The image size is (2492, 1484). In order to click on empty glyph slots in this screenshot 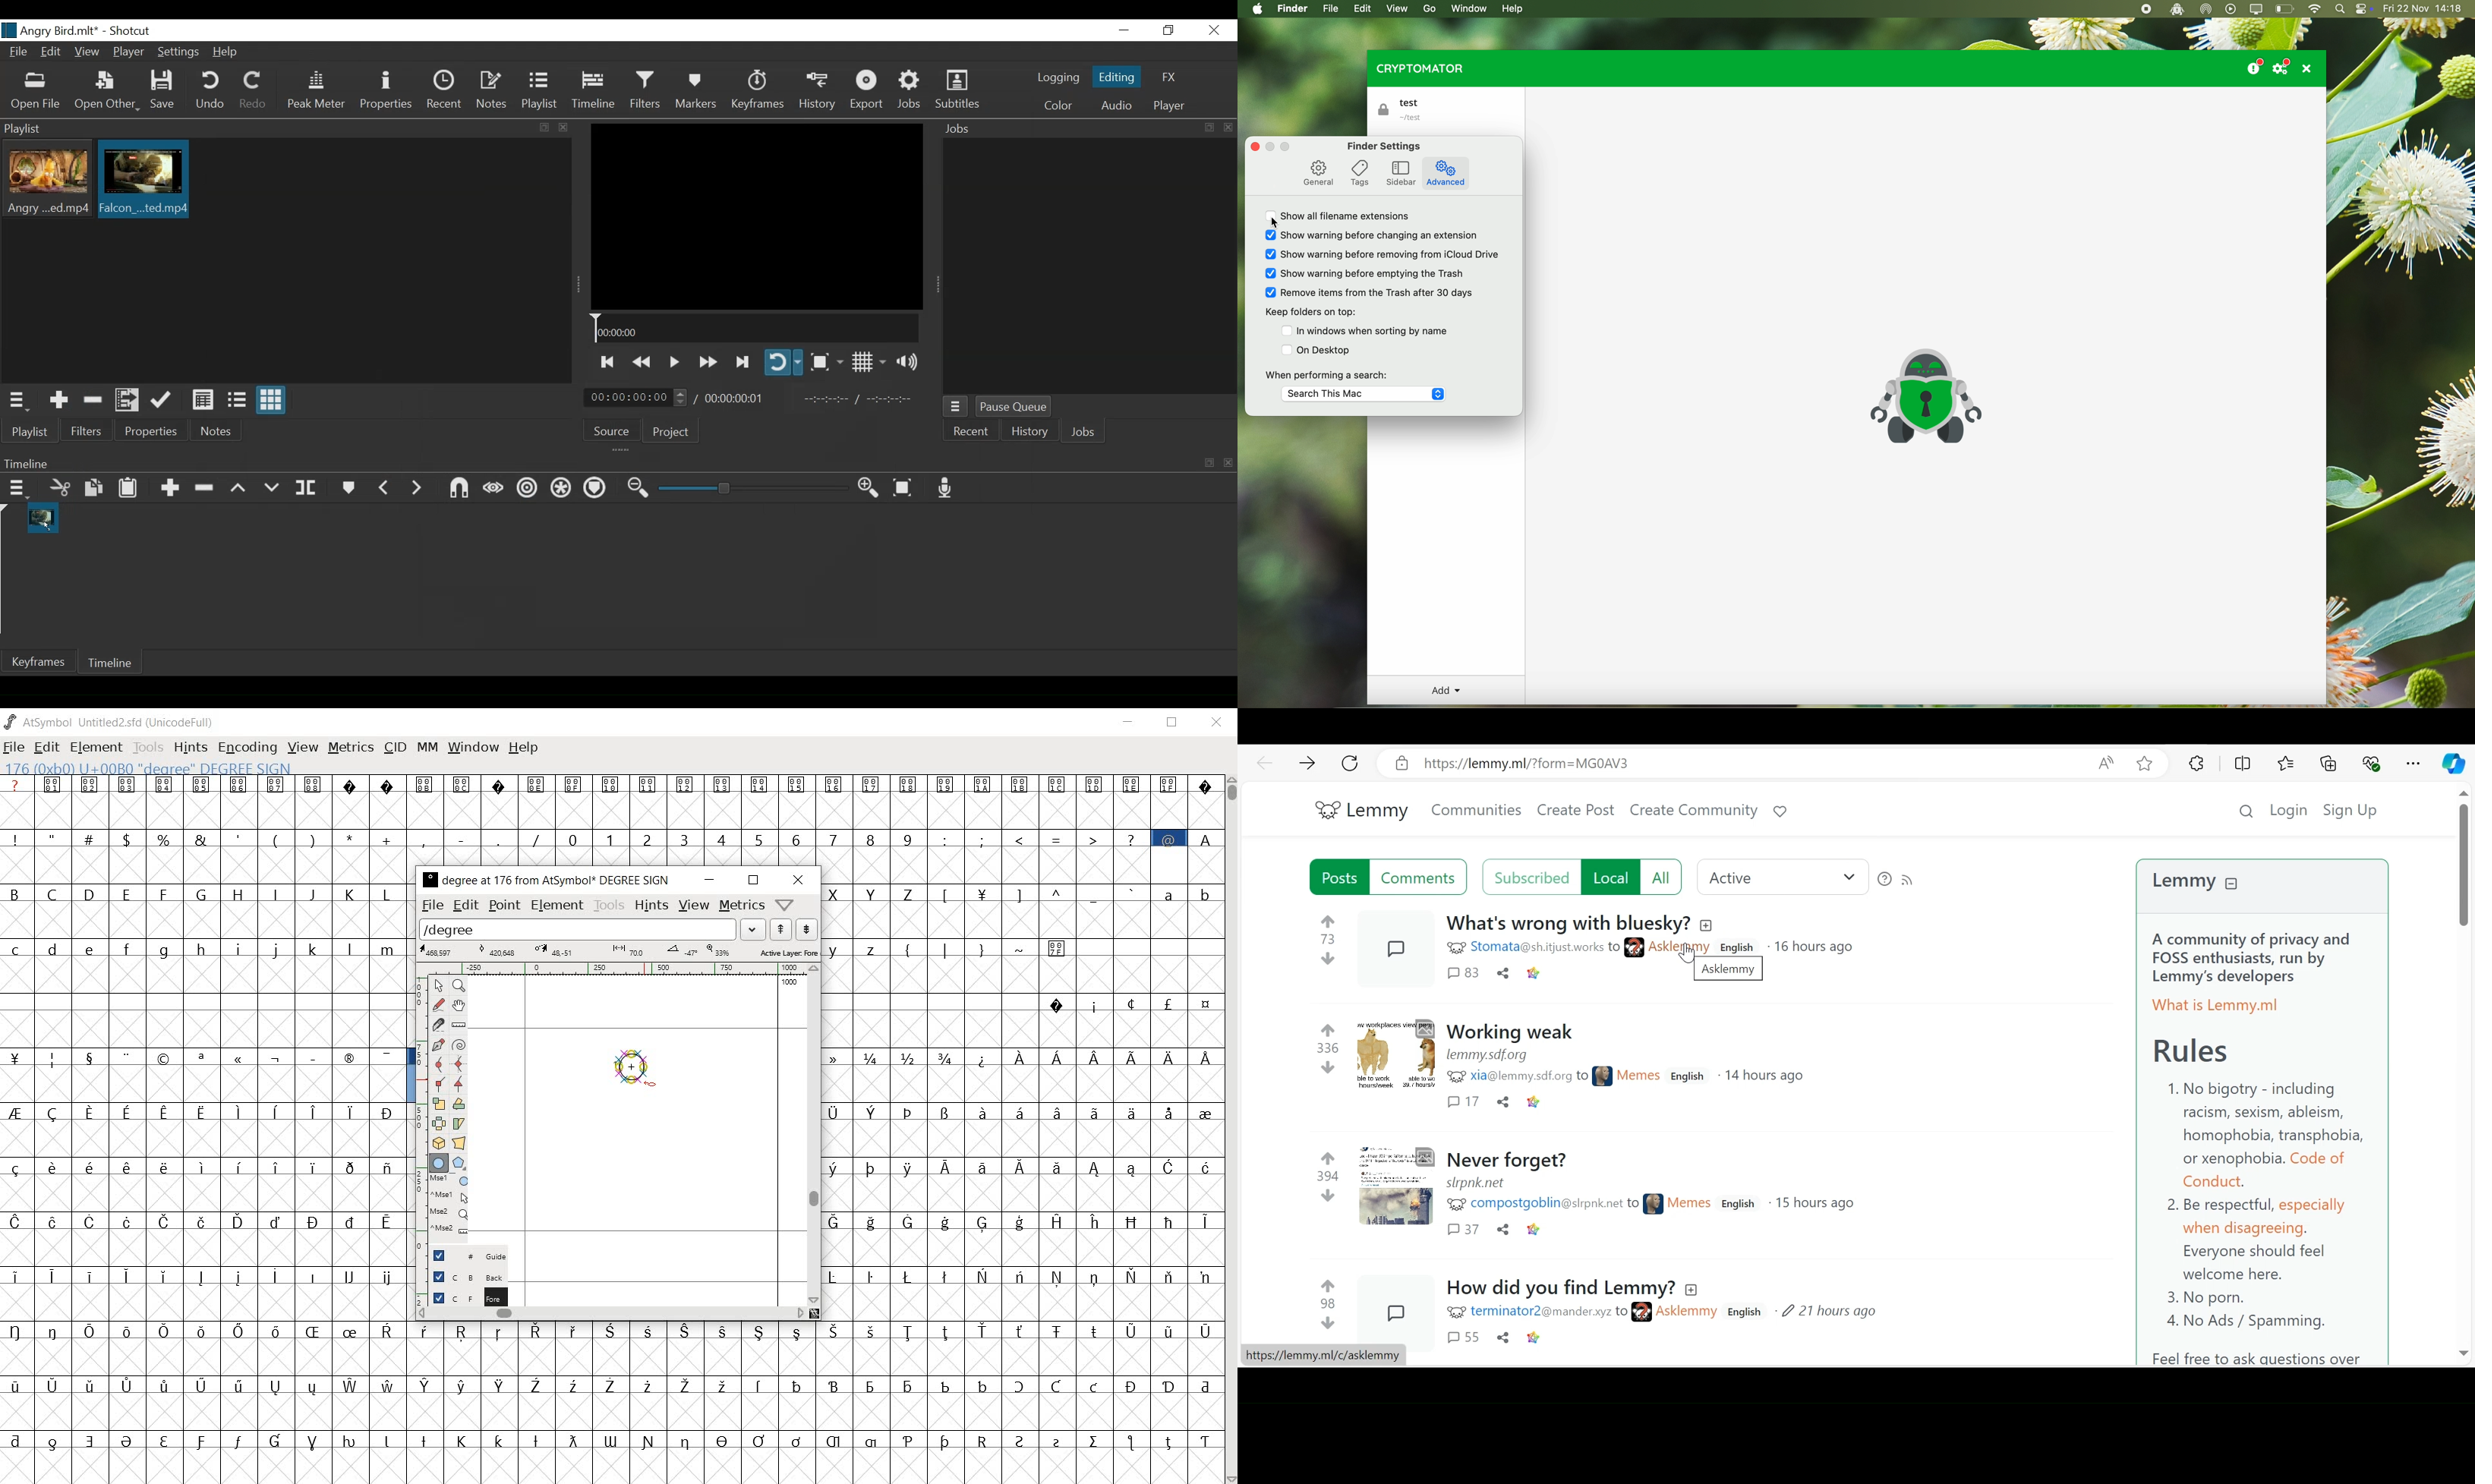, I will do `click(206, 1085)`.